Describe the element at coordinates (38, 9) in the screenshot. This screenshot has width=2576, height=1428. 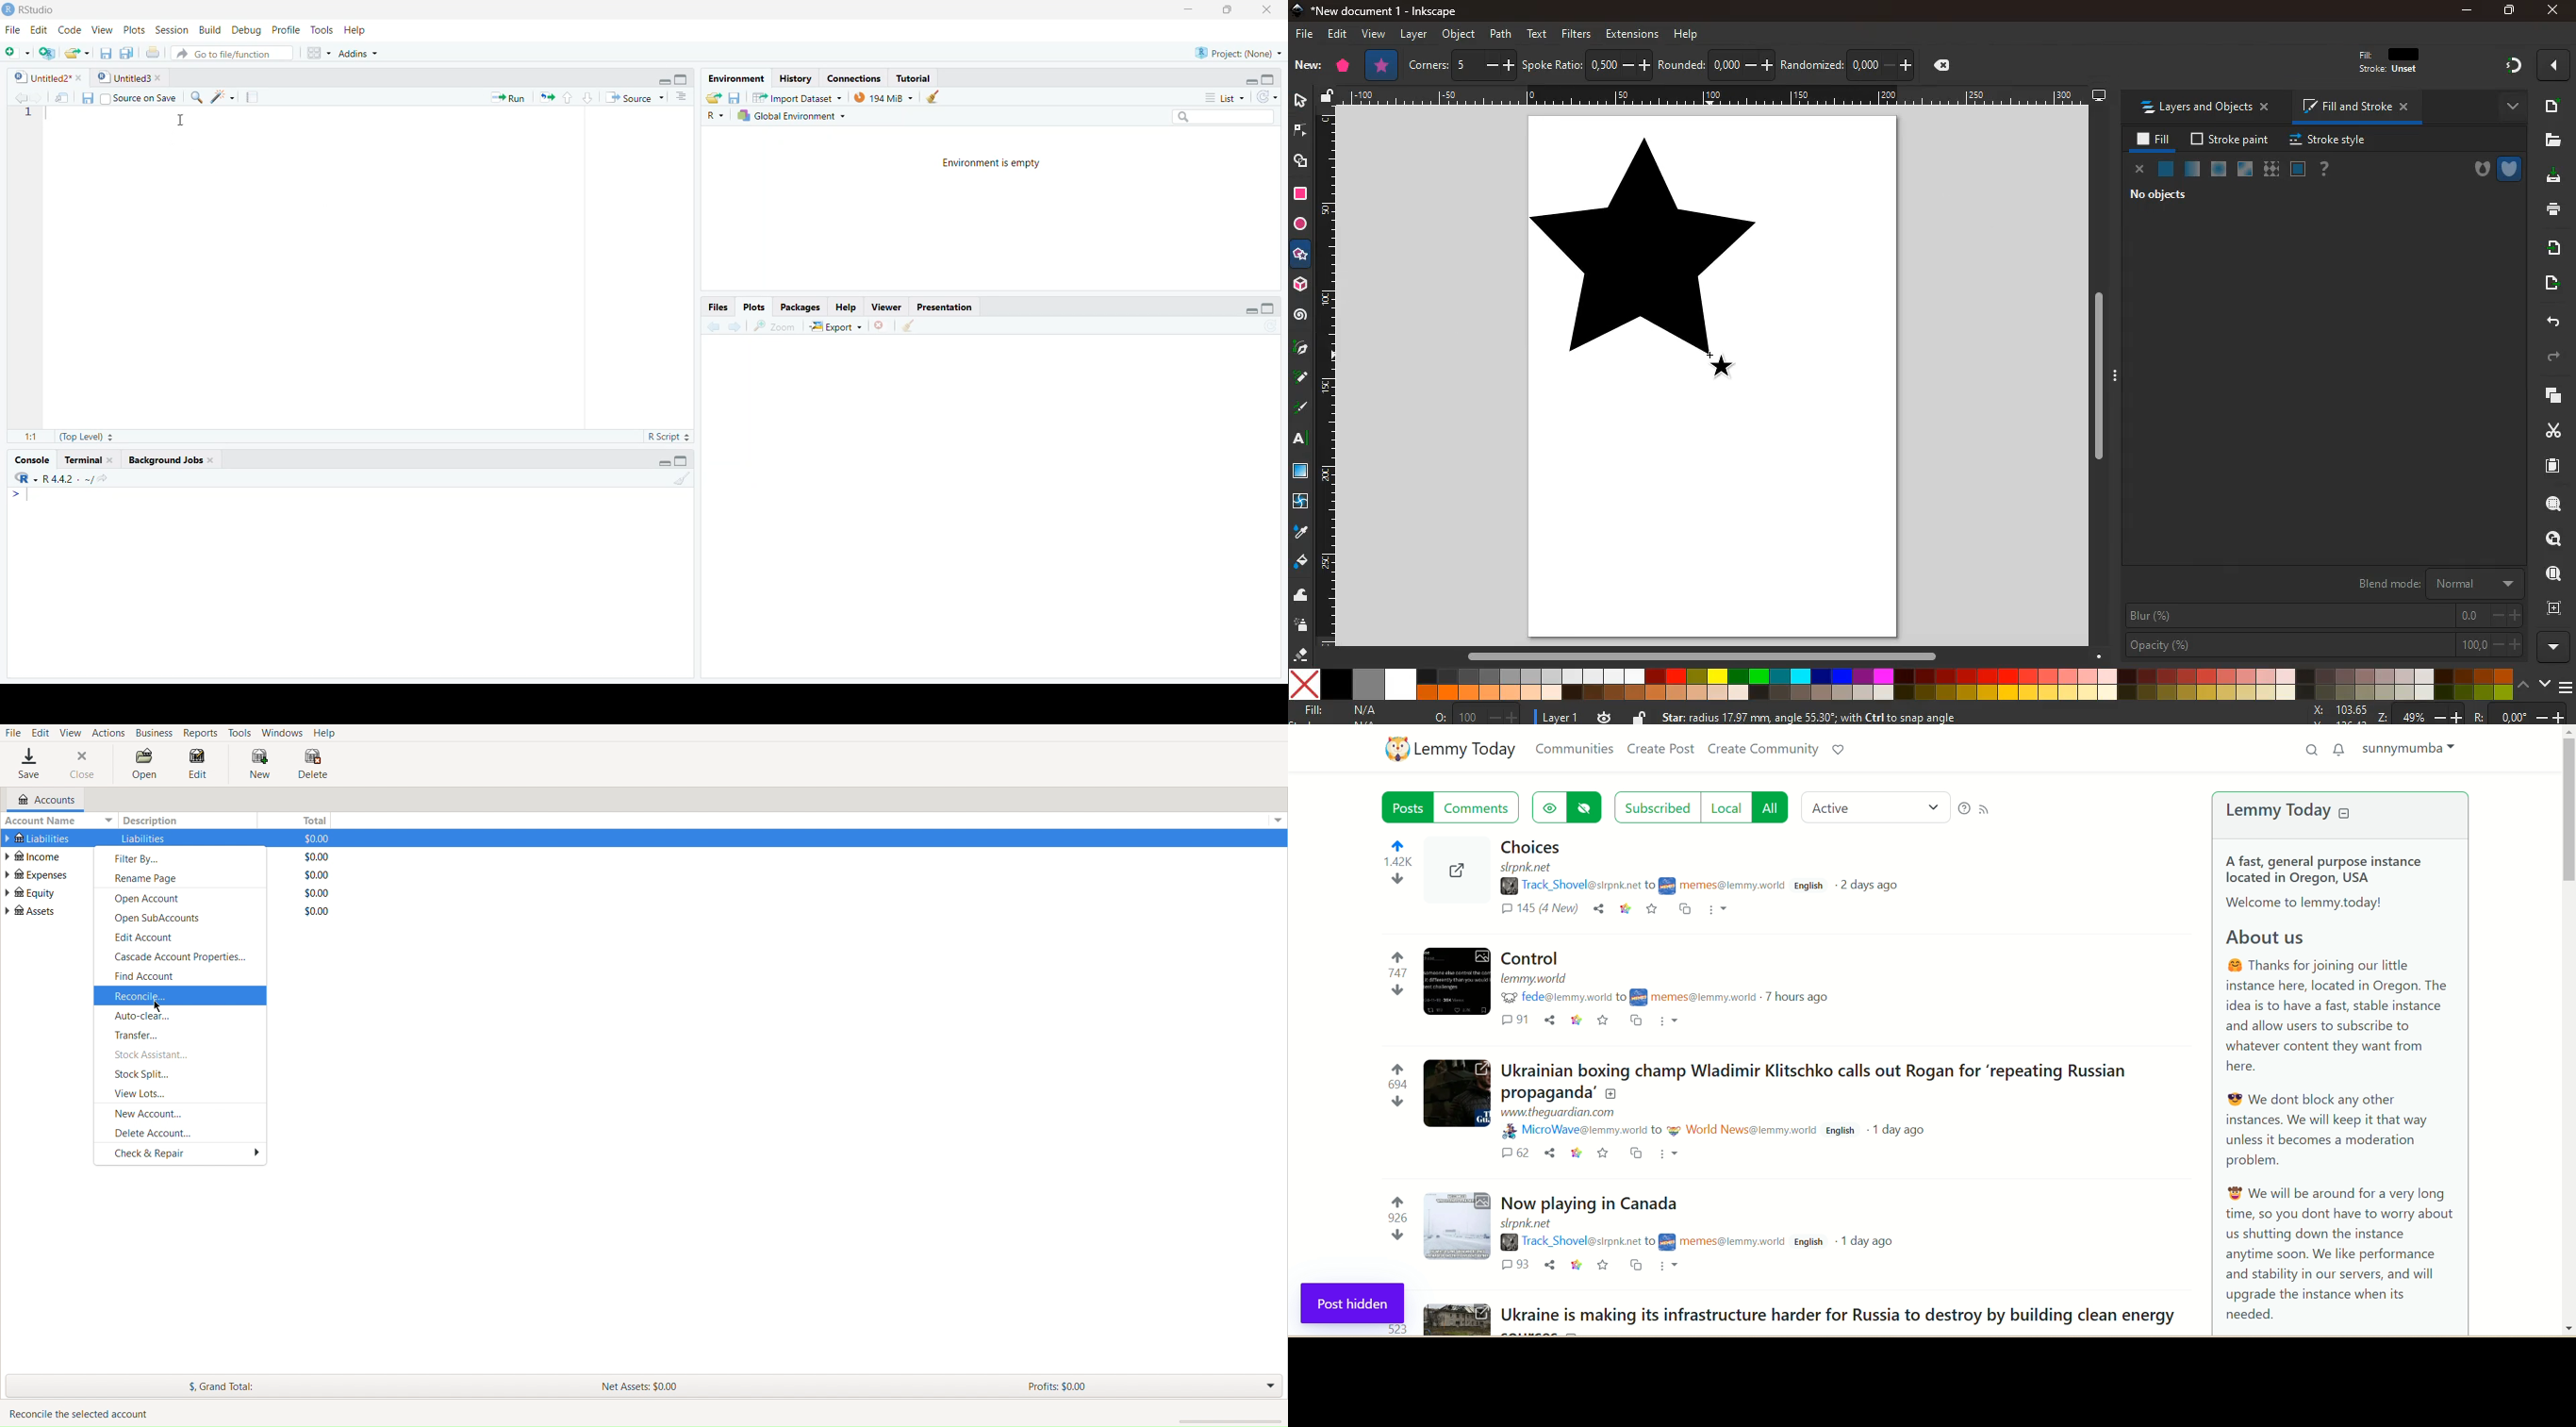
I see `RStudio` at that location.